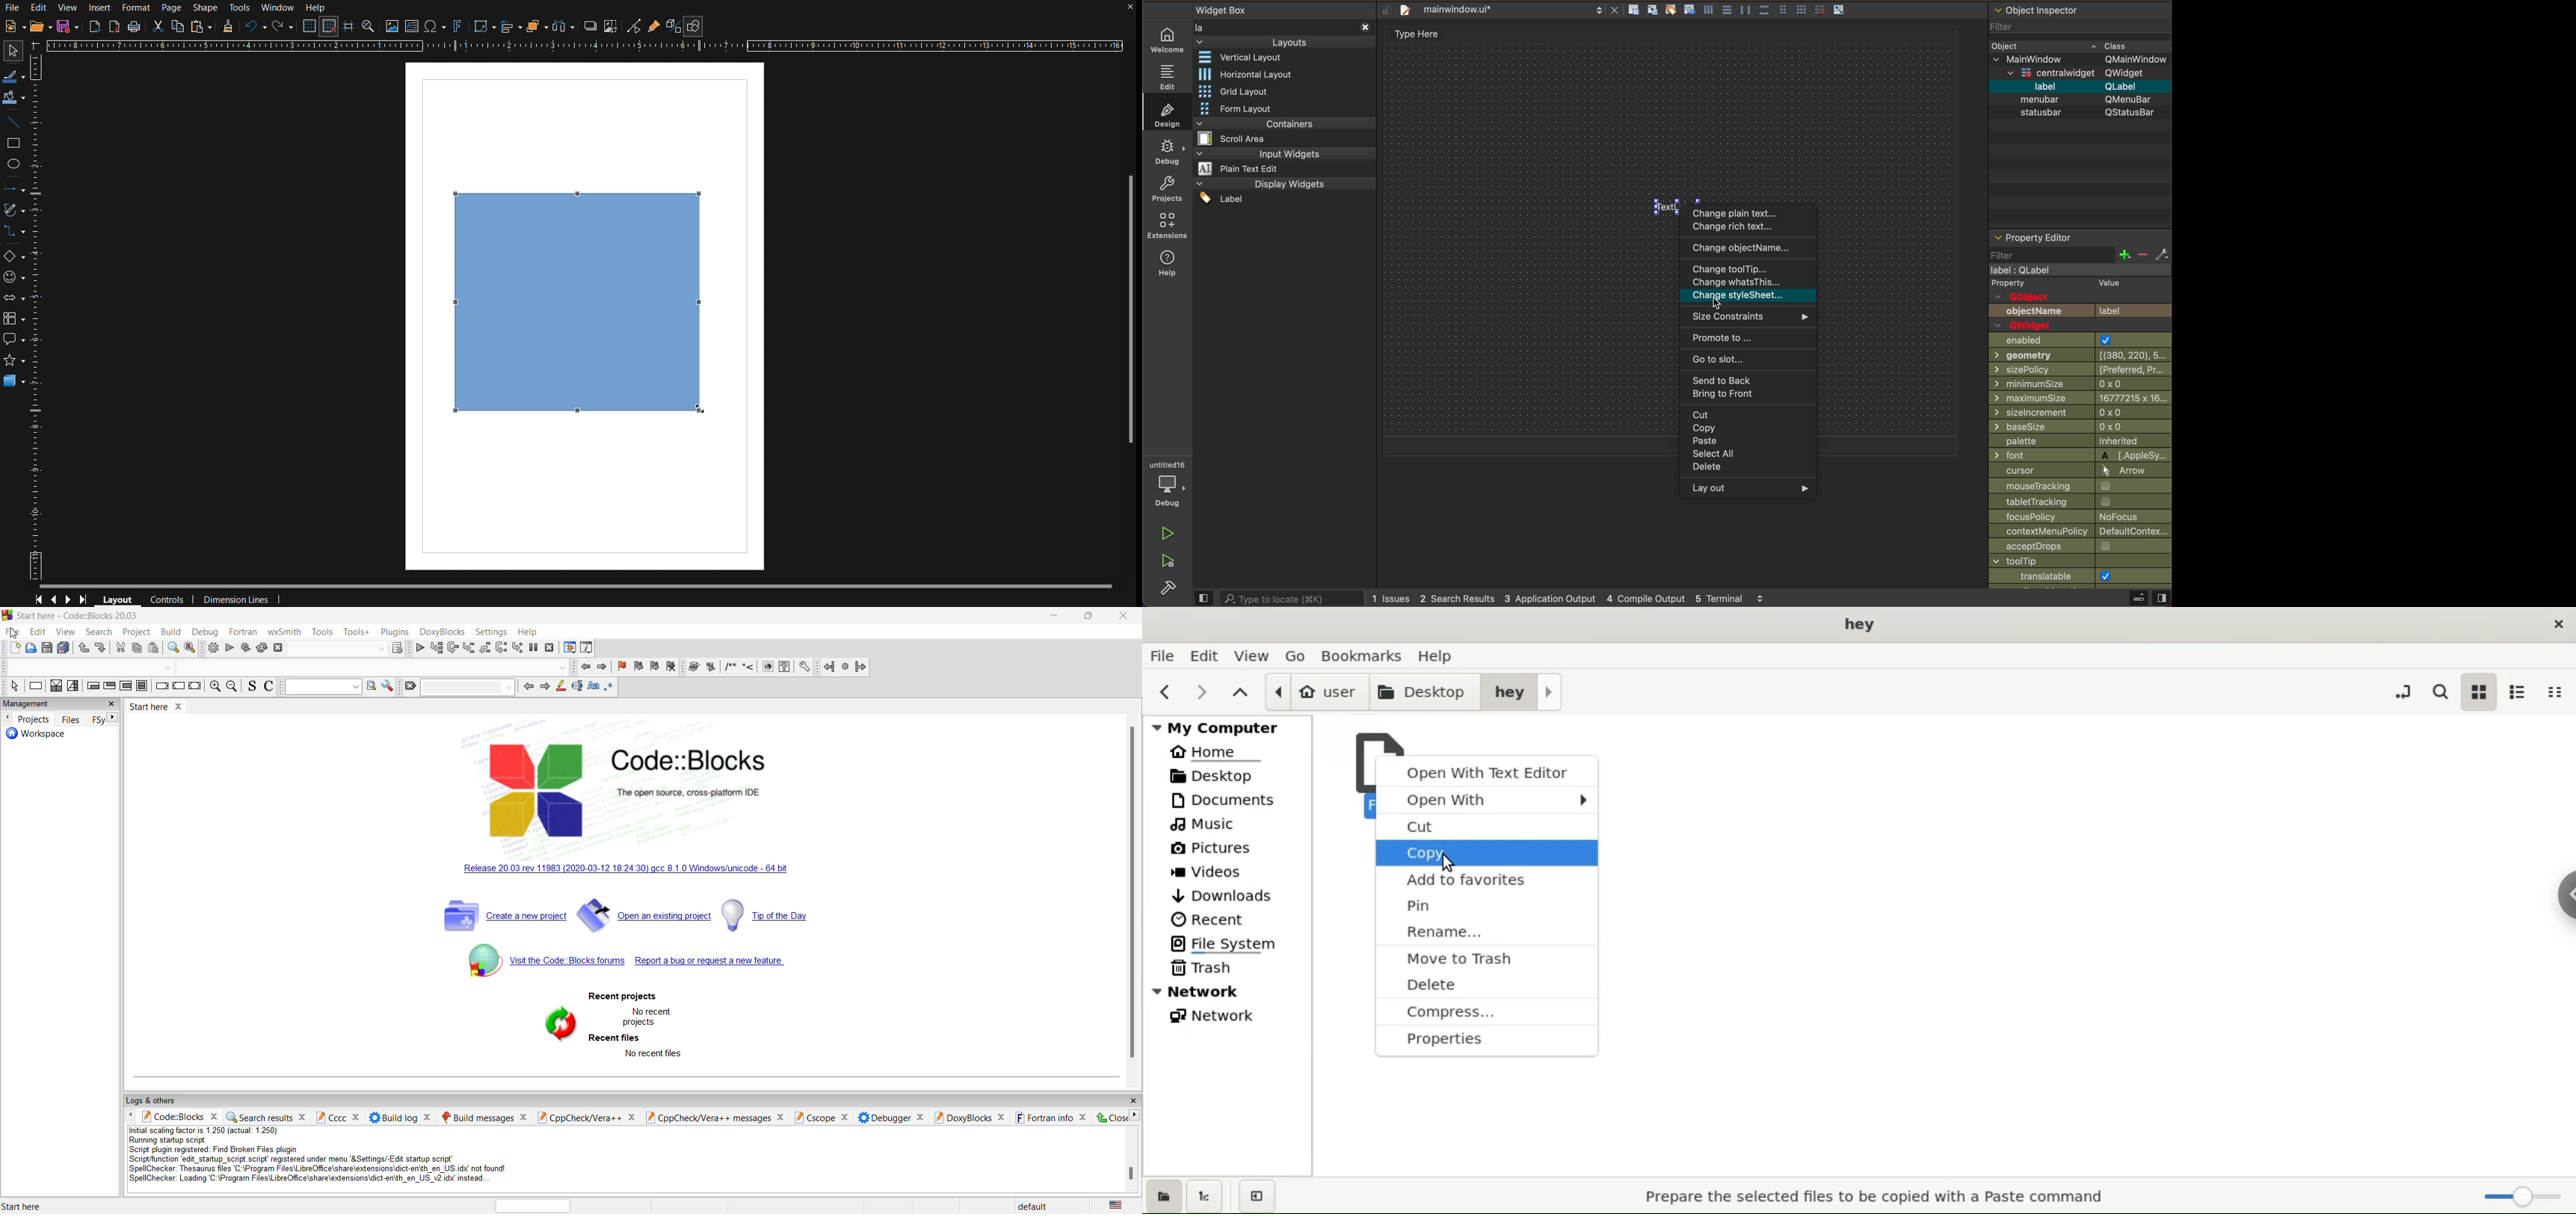 The image size is (2576, 1232). Describe the element at coordinates (540, 961) in the screenshot. I see `visit the code block forums` at that location.